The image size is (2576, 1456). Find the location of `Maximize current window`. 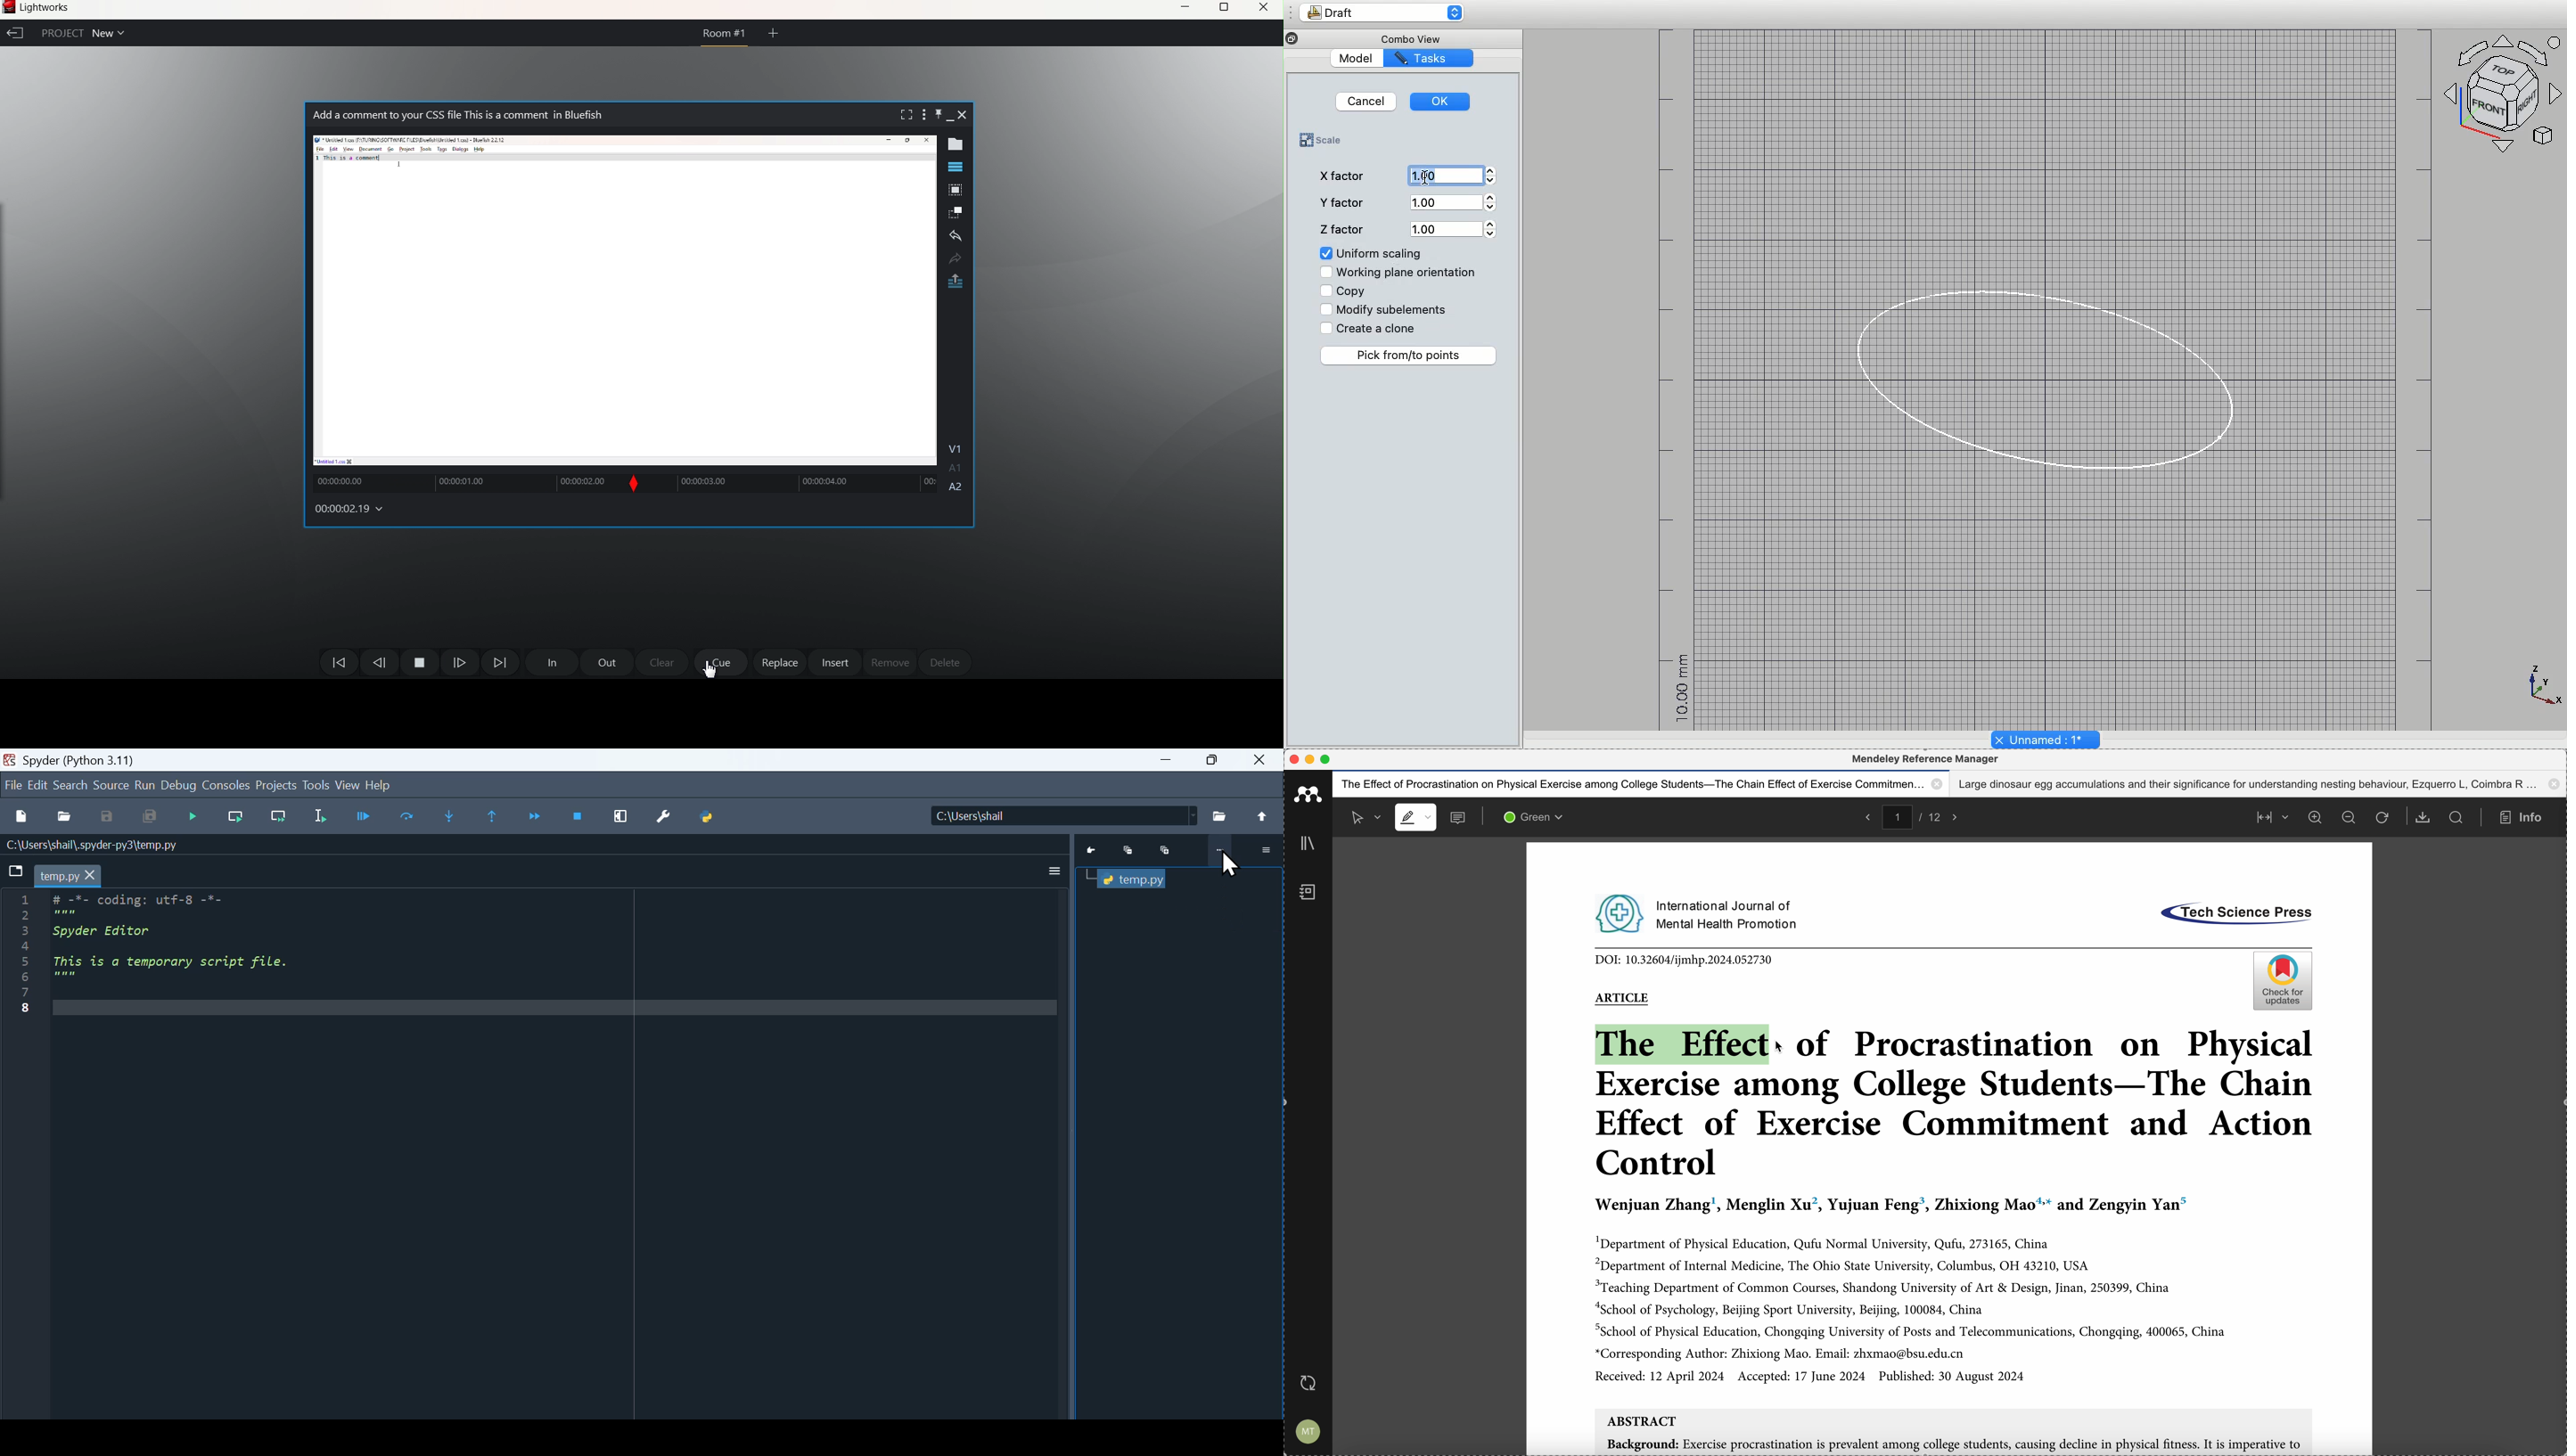

Maximize current window is located at coordinates (621, 817).